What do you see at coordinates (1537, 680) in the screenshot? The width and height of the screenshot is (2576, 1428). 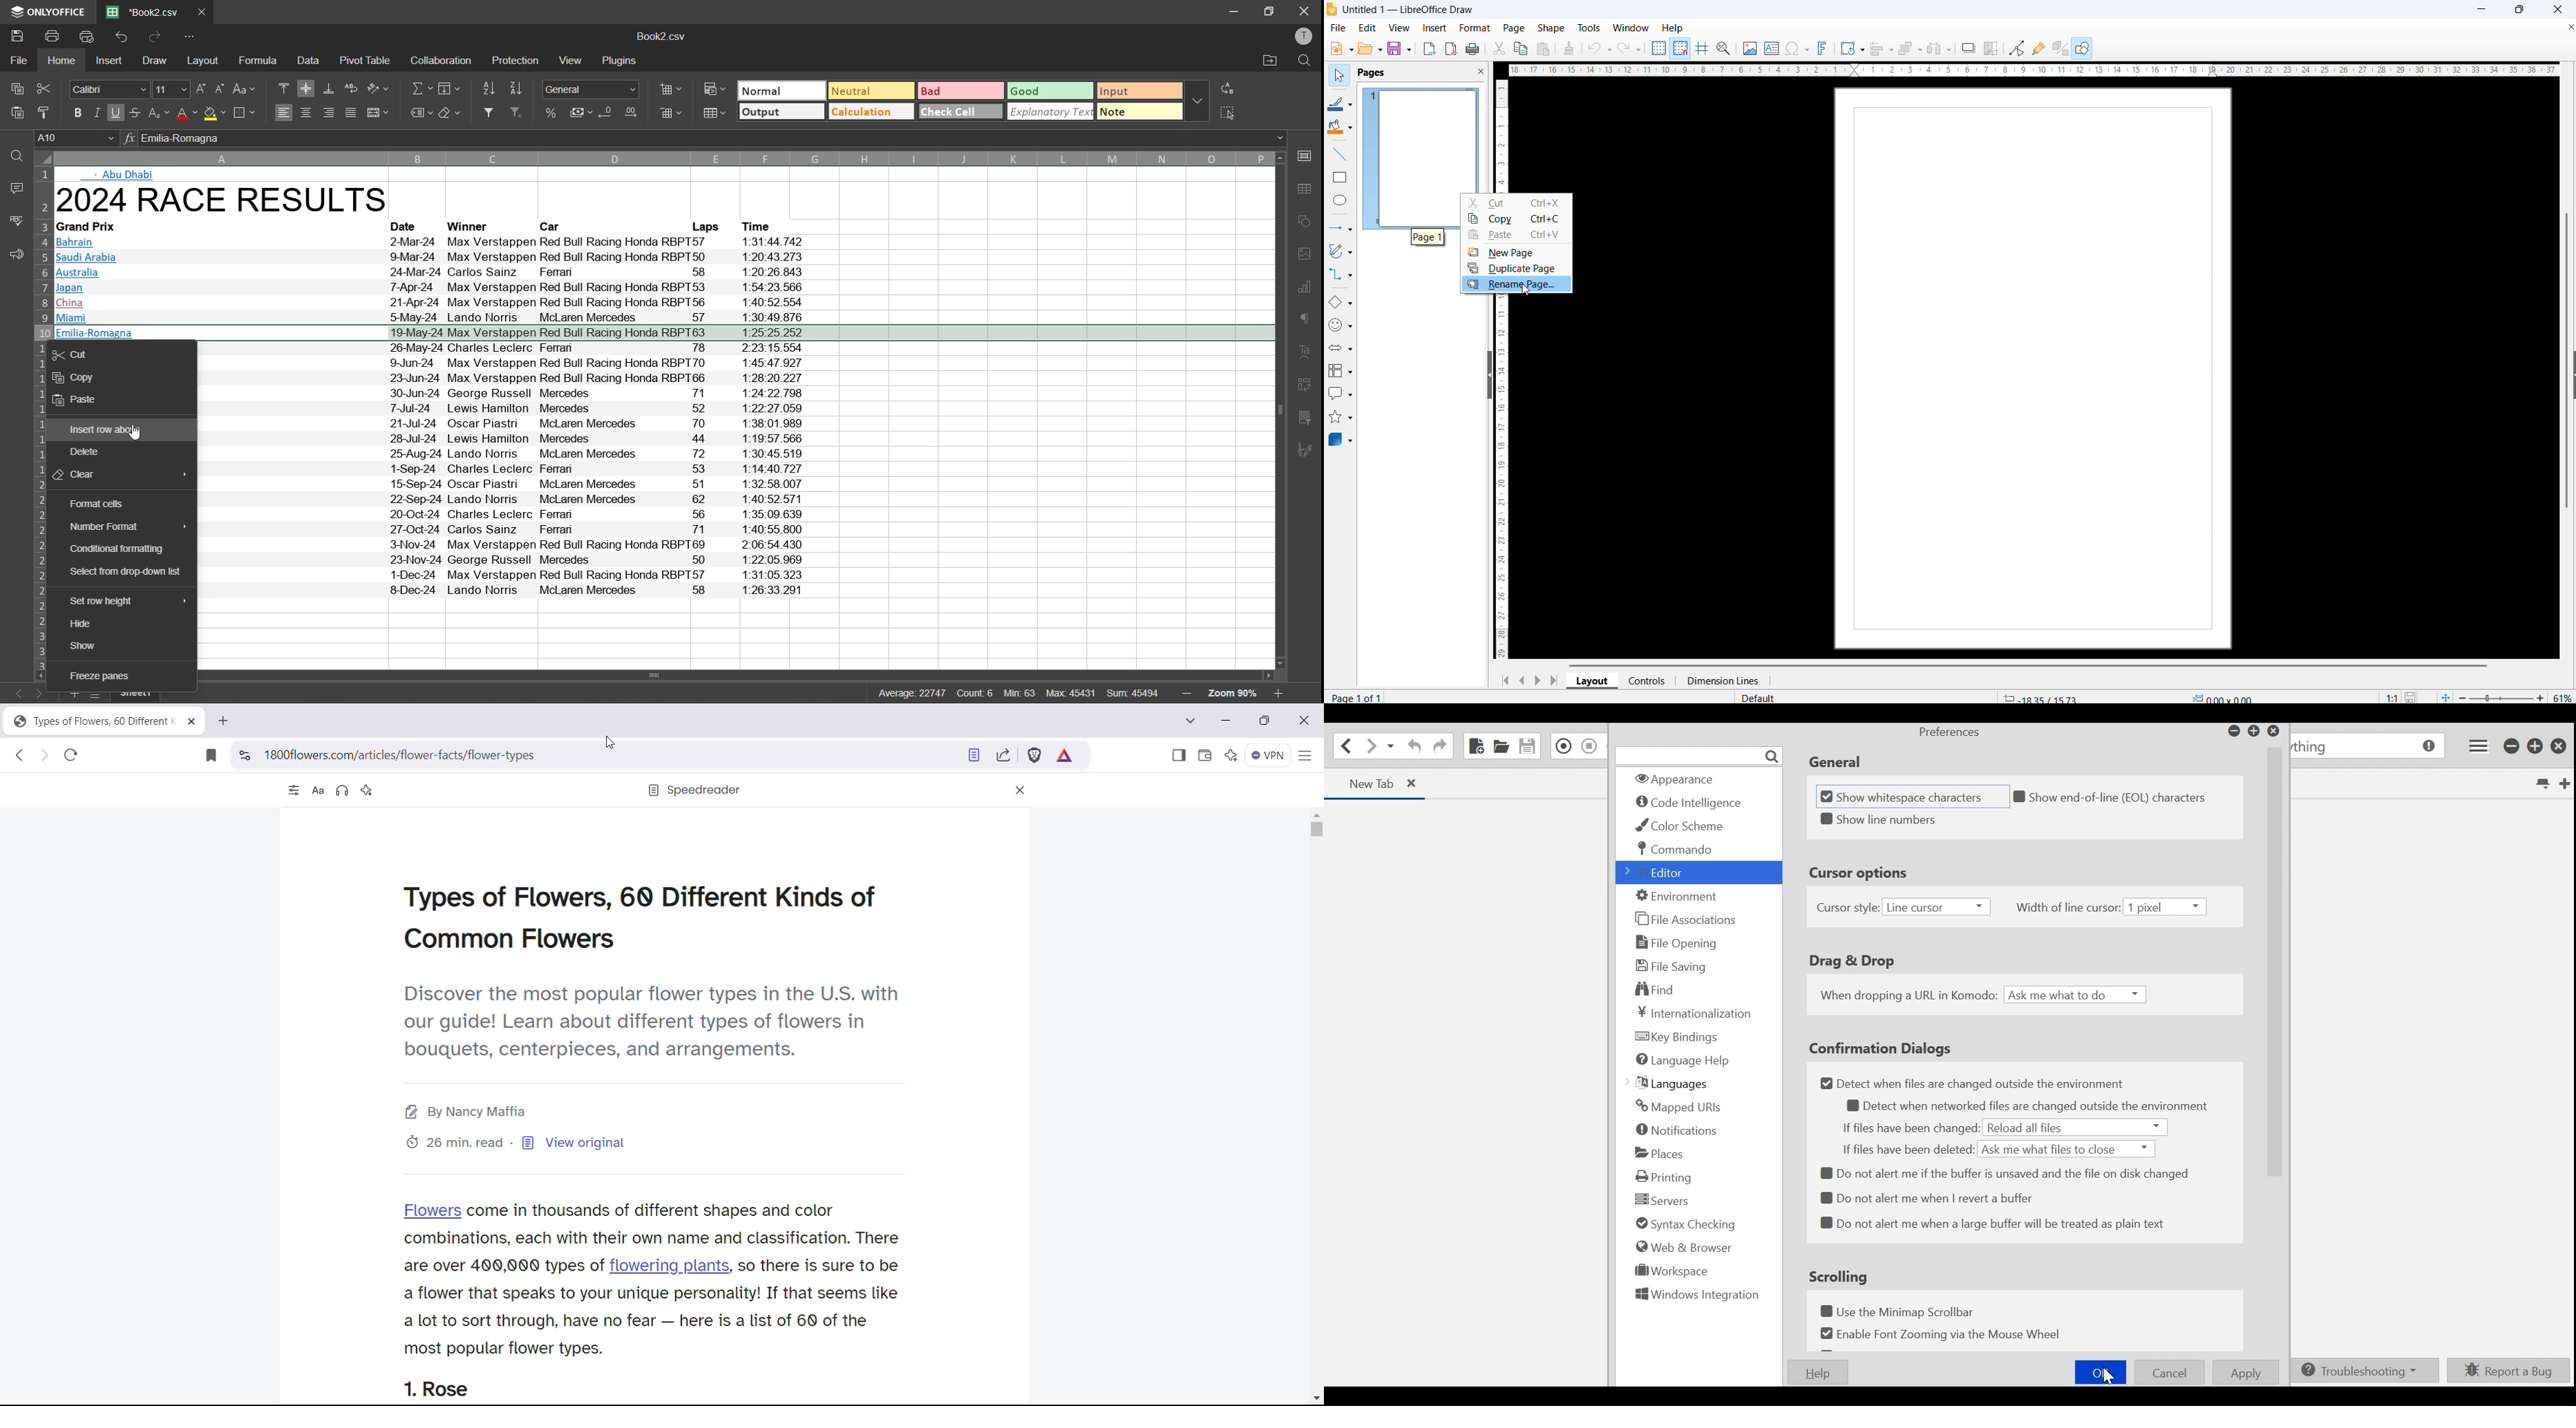 I see `next page` at bounding box center [1537, 680].